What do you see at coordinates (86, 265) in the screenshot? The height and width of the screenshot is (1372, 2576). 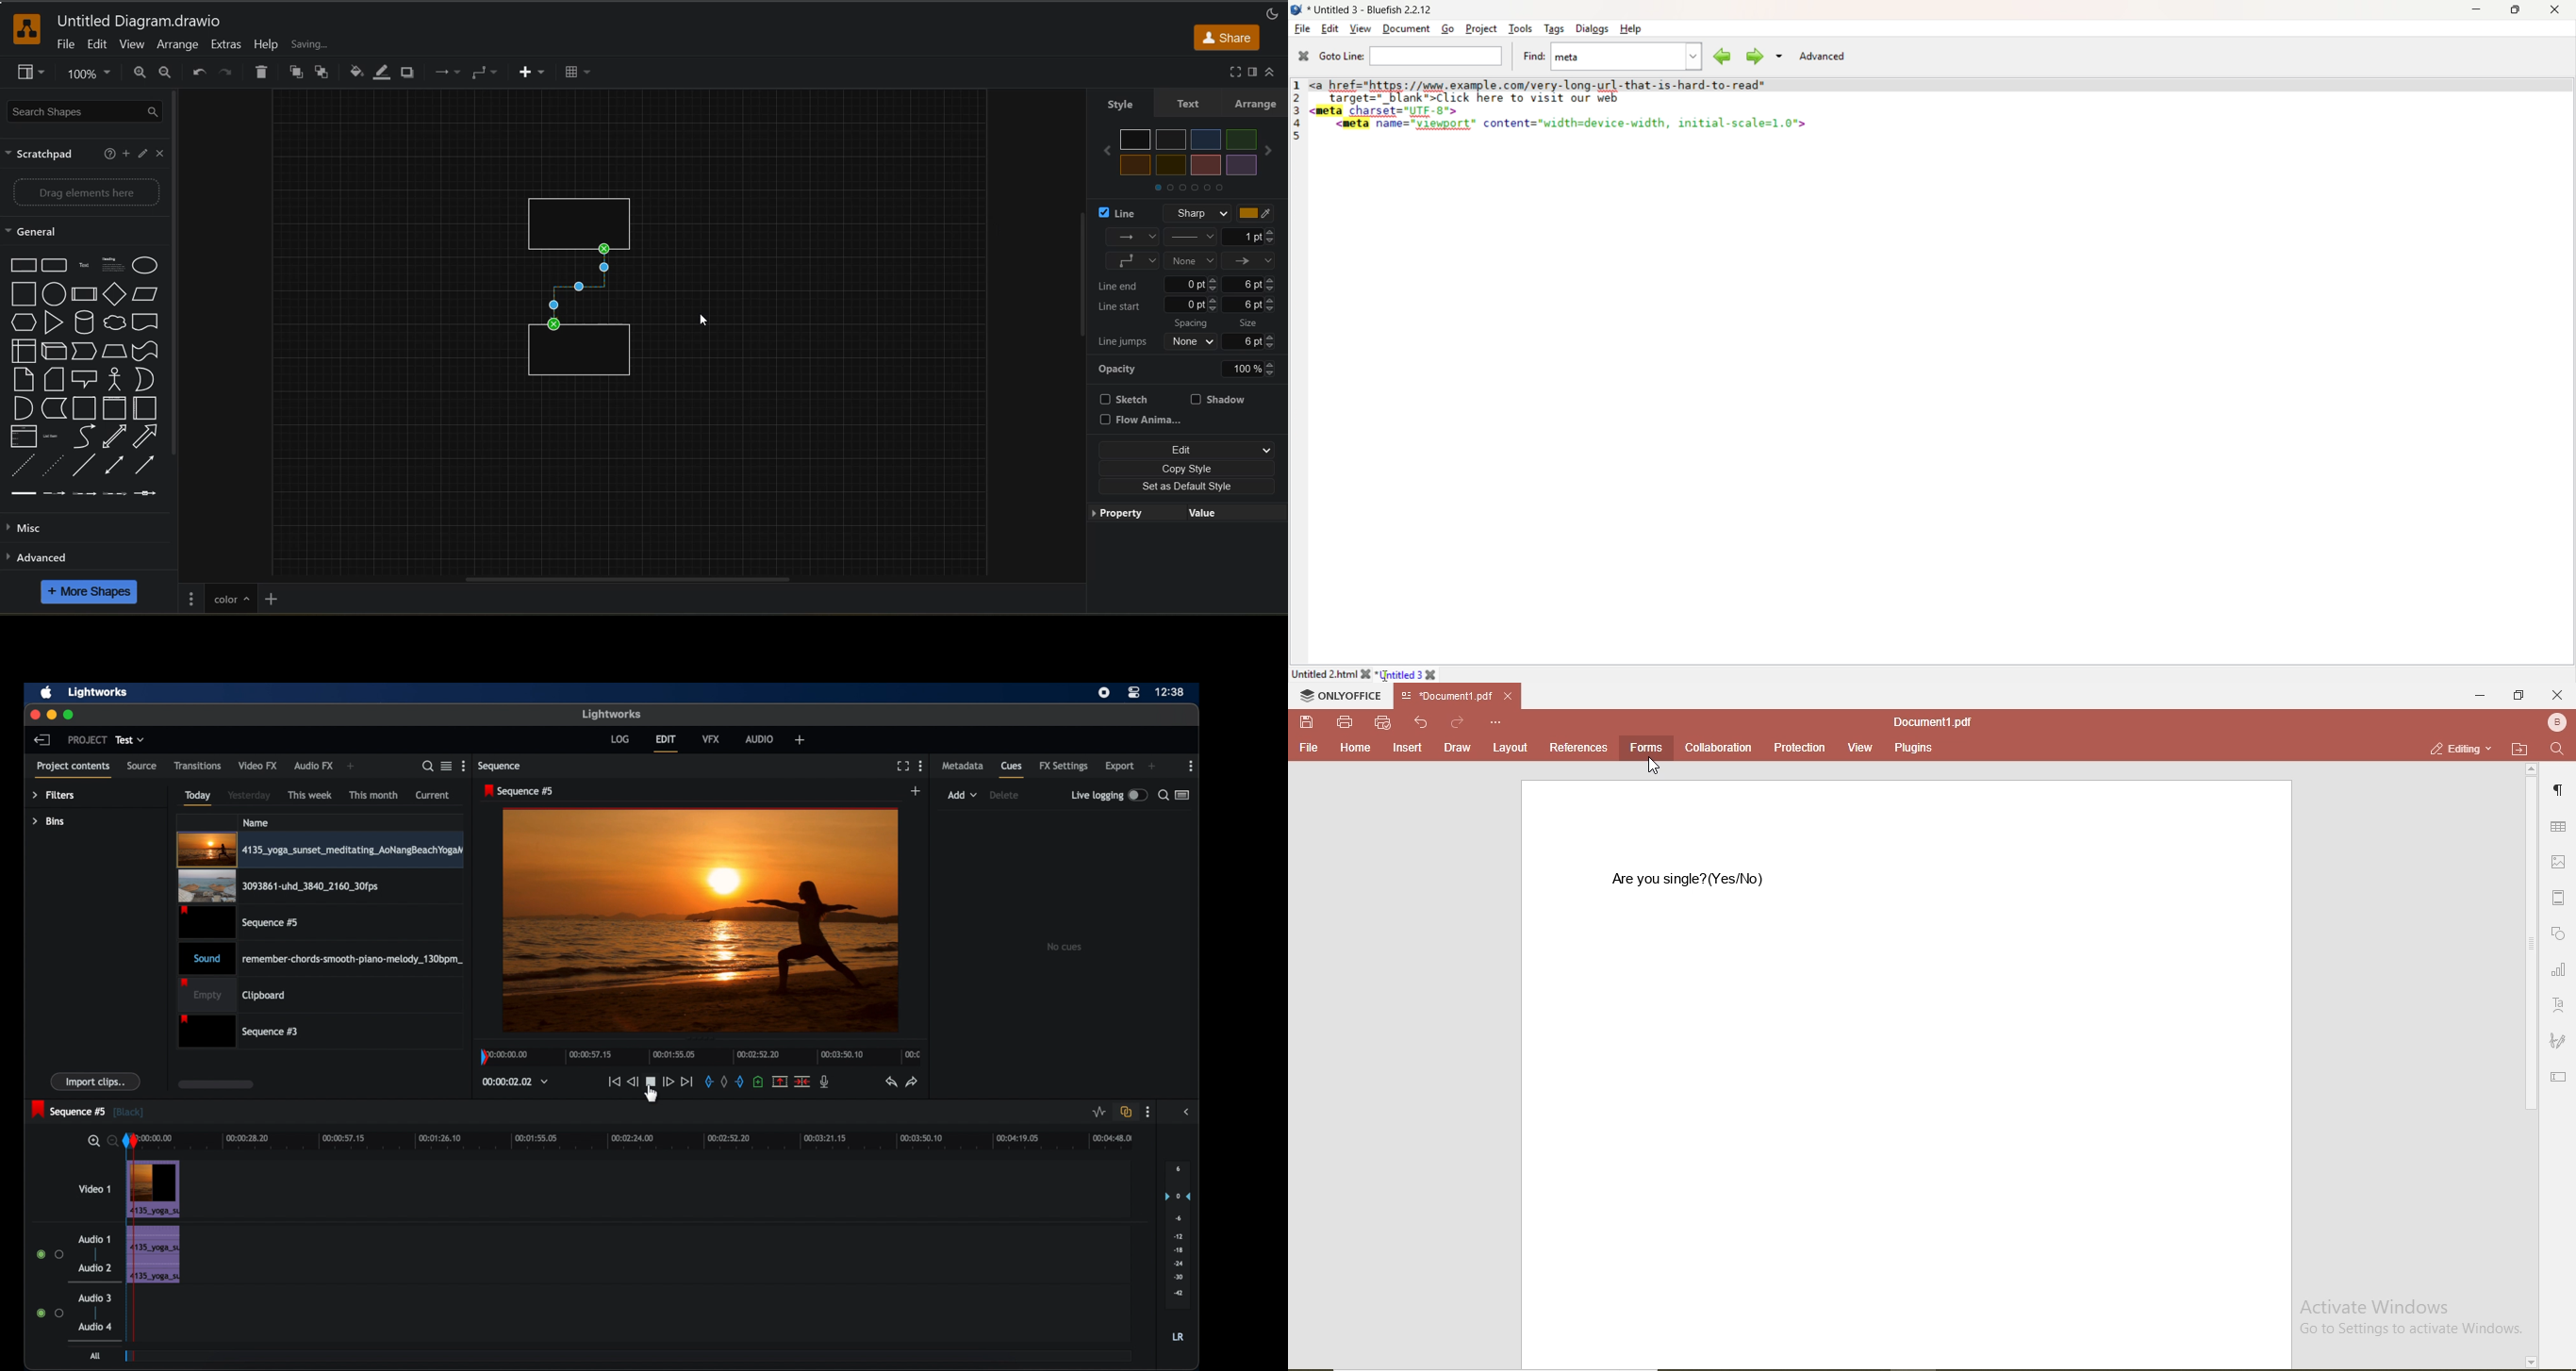 I see `Text` at bounding box center [86, 265].